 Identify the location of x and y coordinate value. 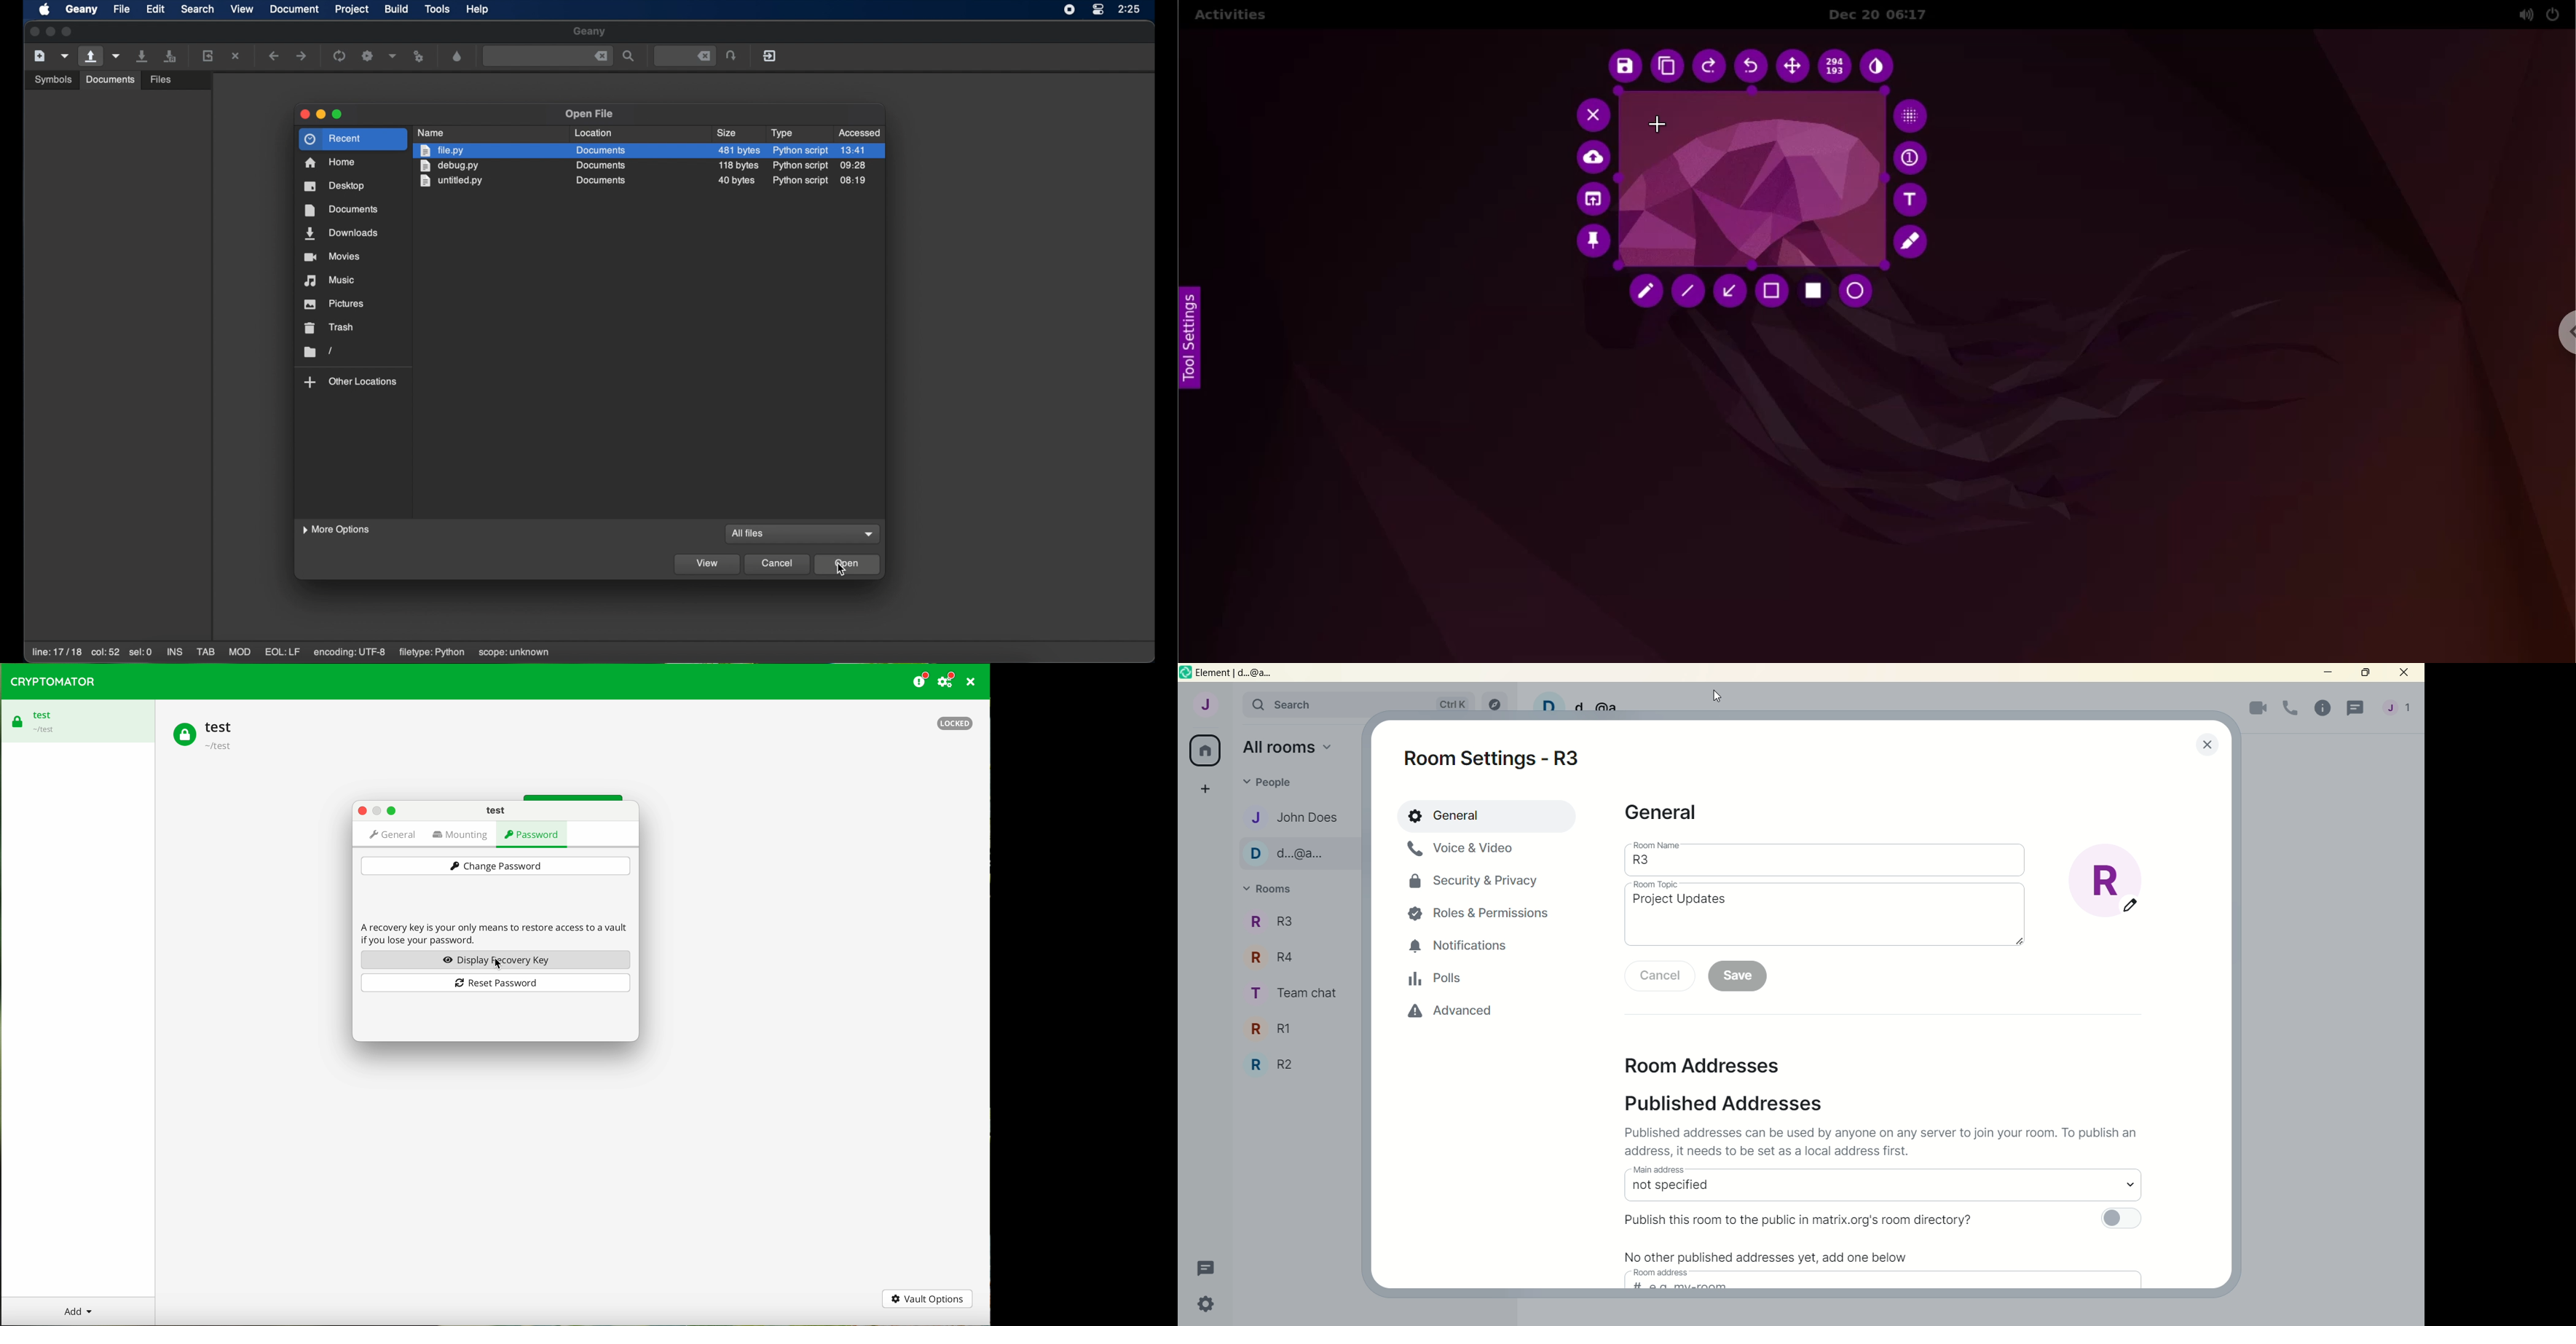
(1836, 68).